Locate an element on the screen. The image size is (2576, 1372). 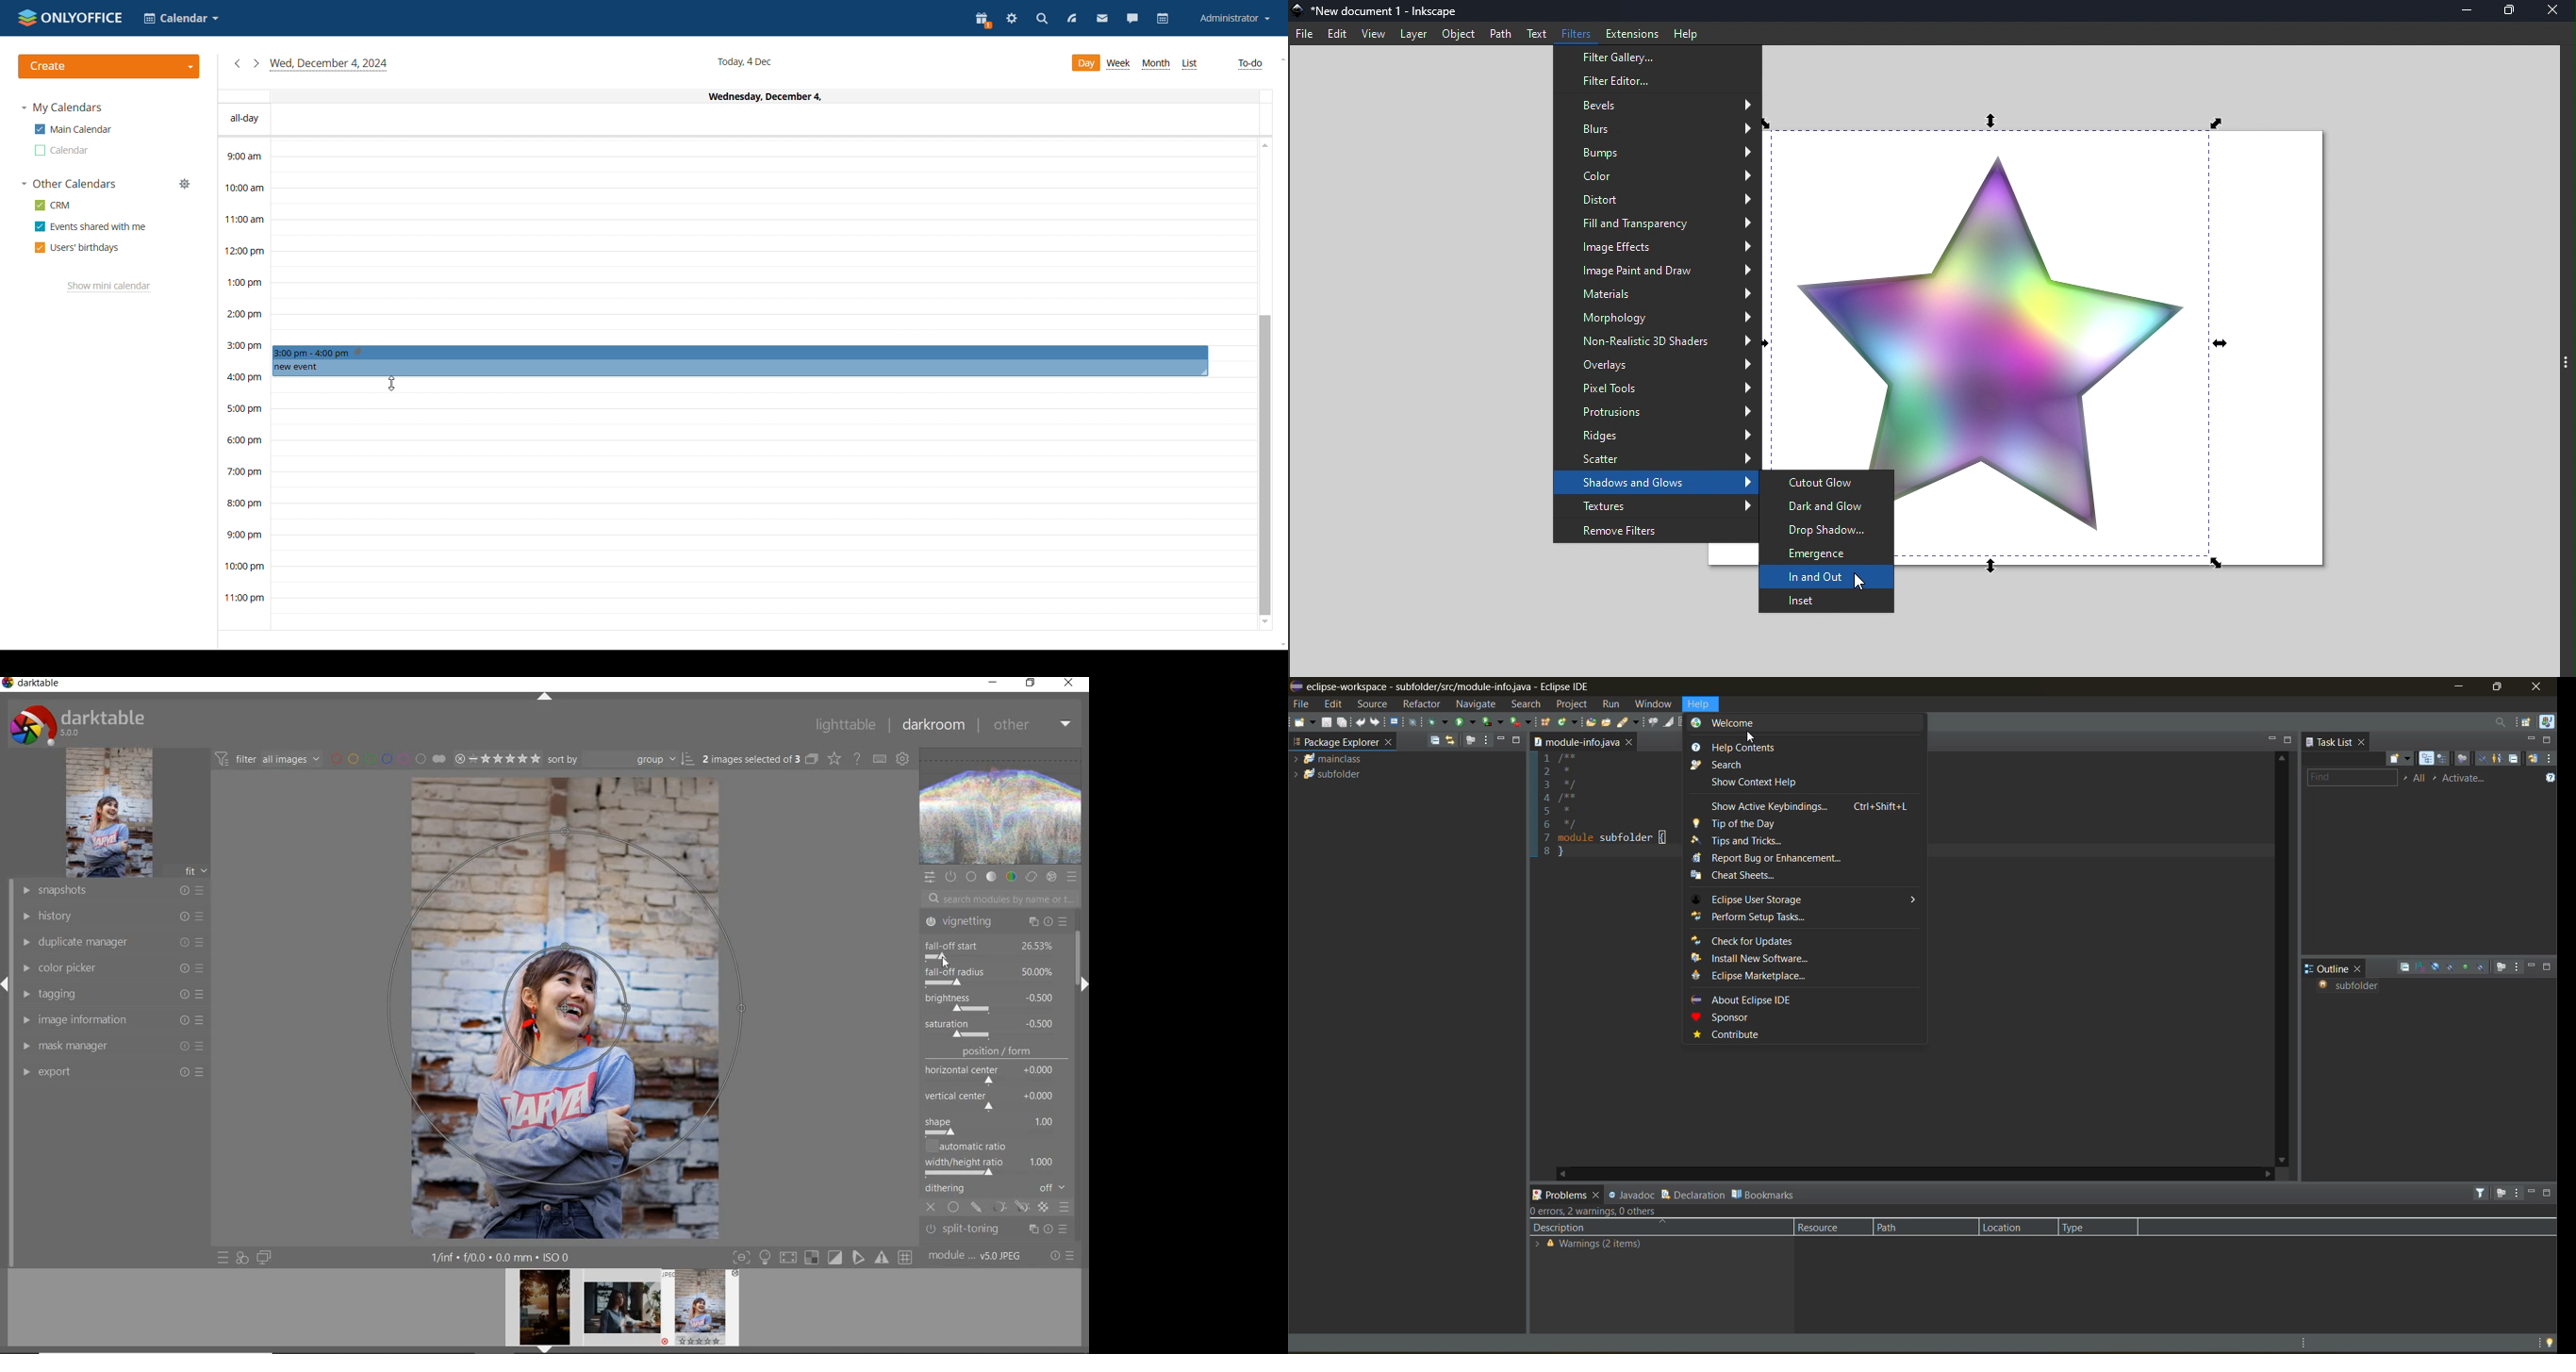
Image effects is located at coordinates (1658, 248).